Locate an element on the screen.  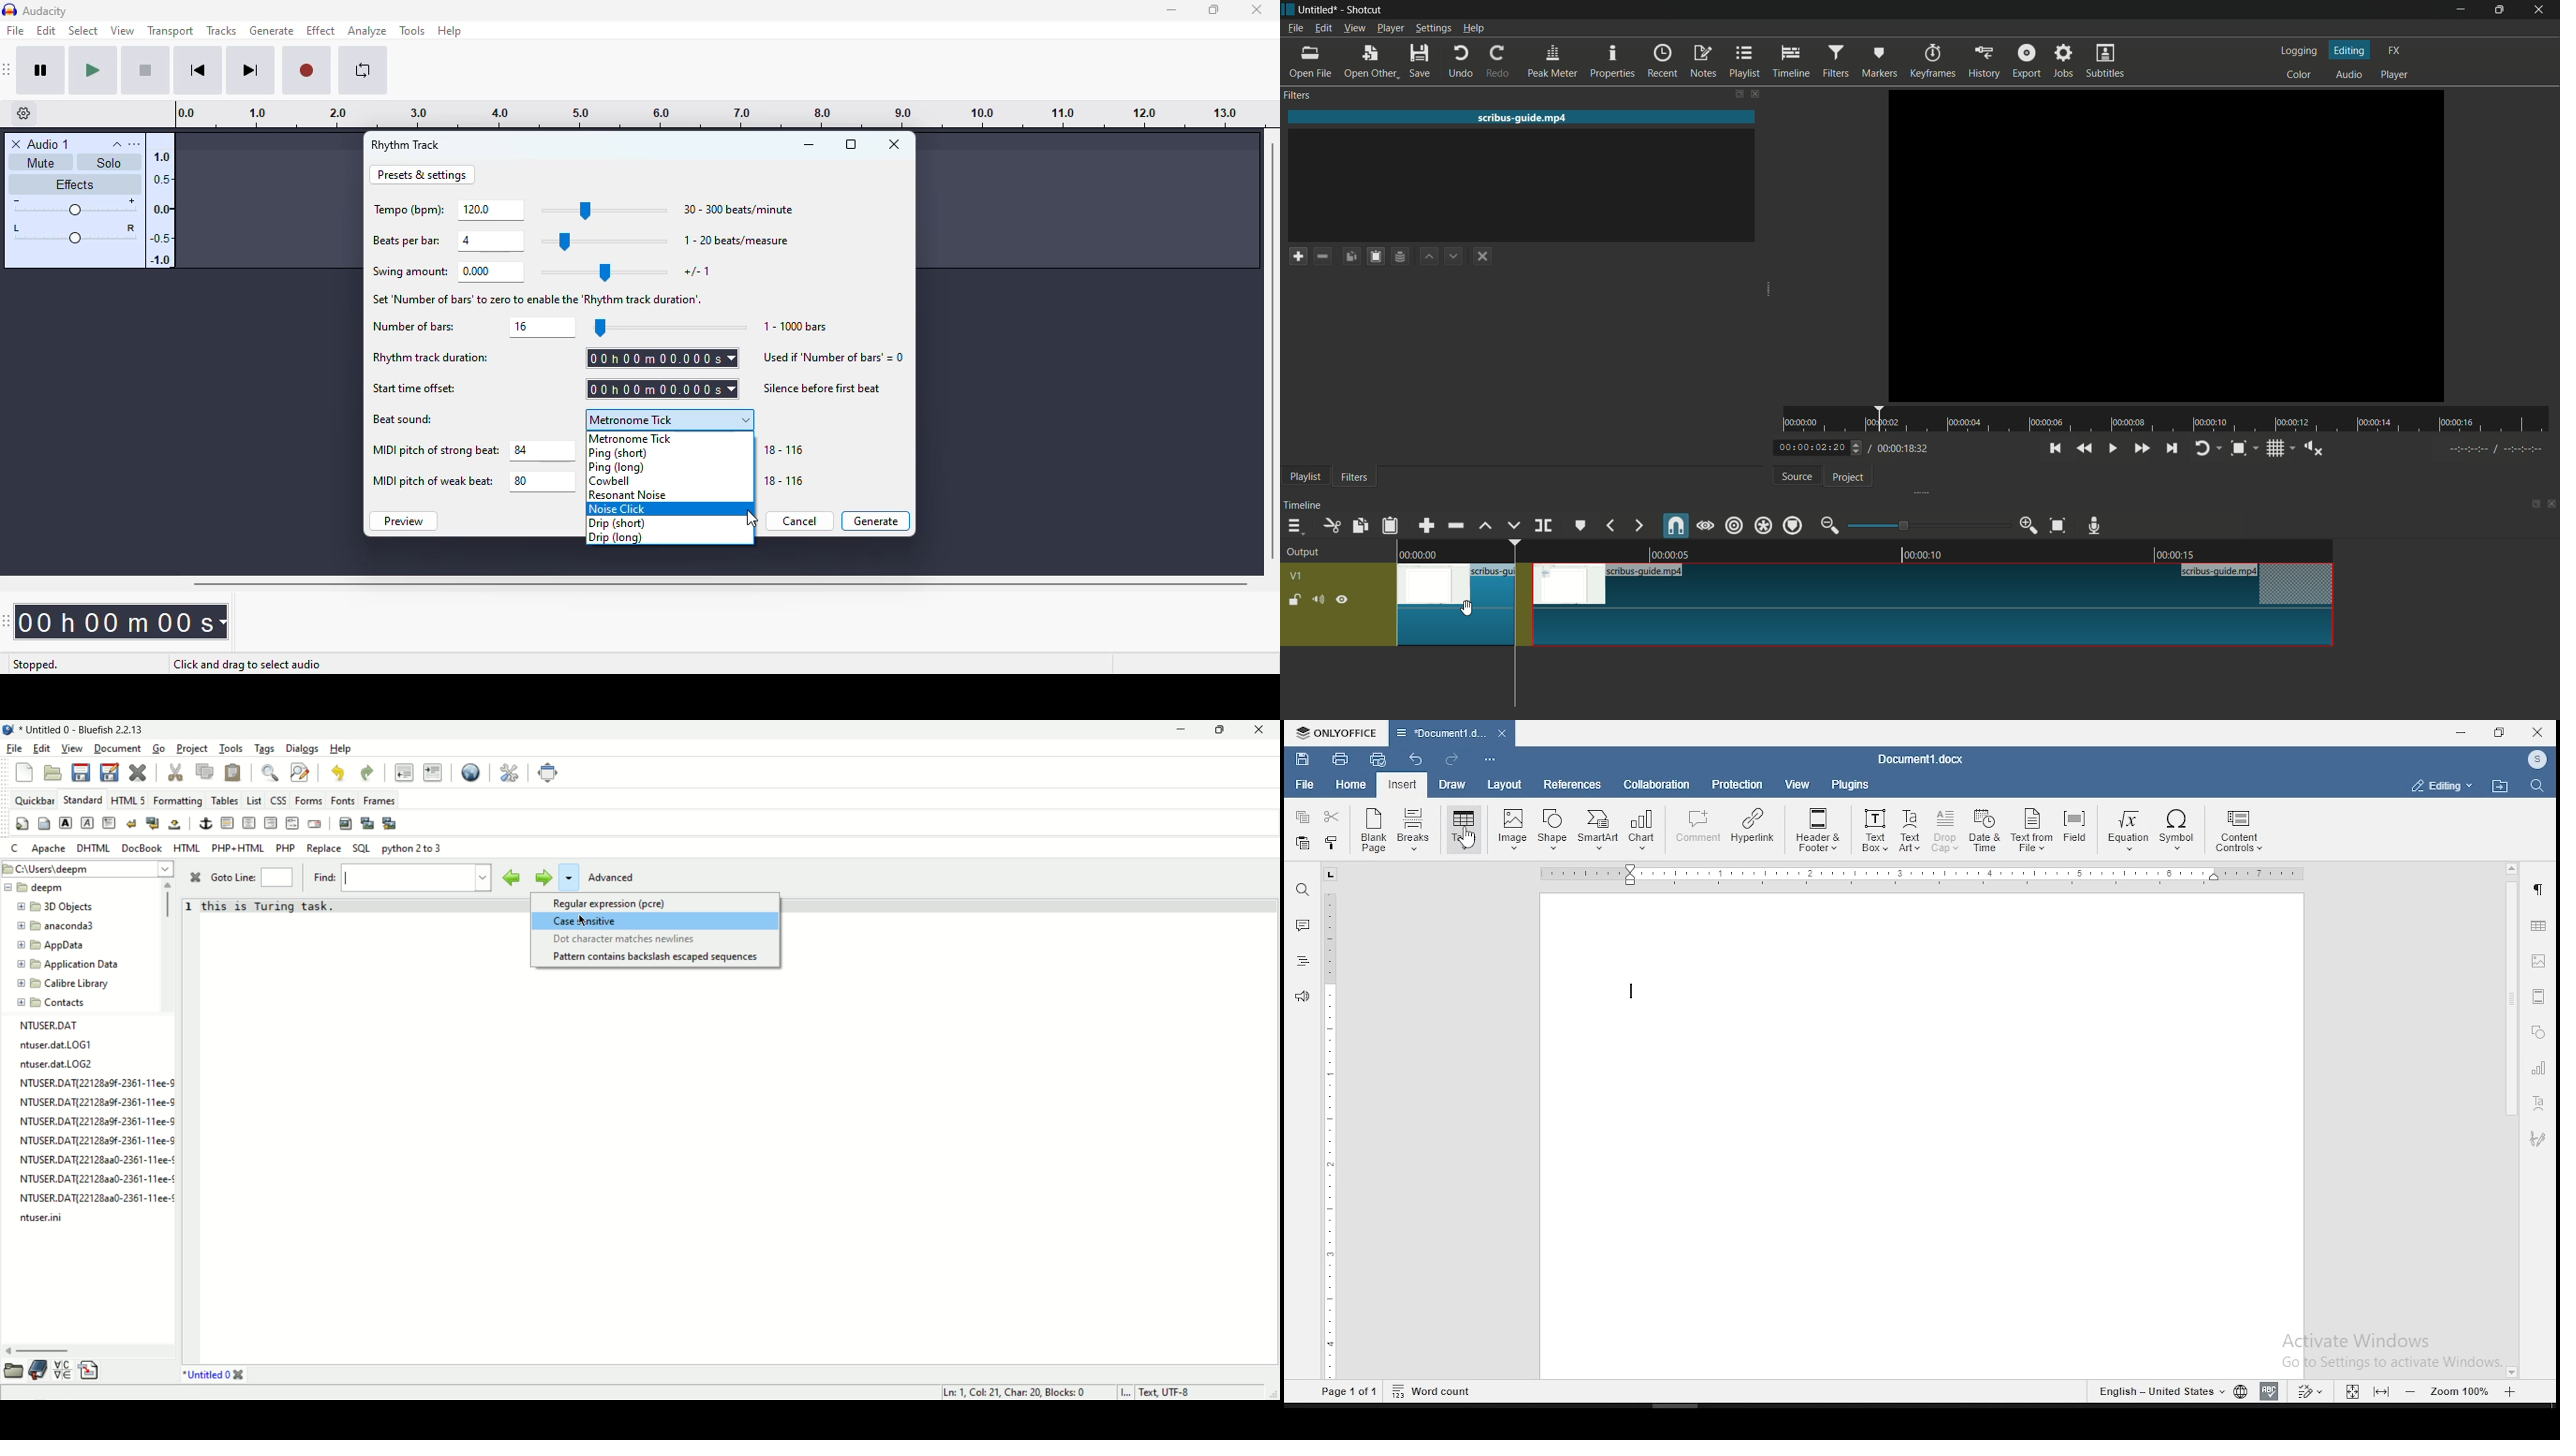
open menu is located at coordinates (135, 144).